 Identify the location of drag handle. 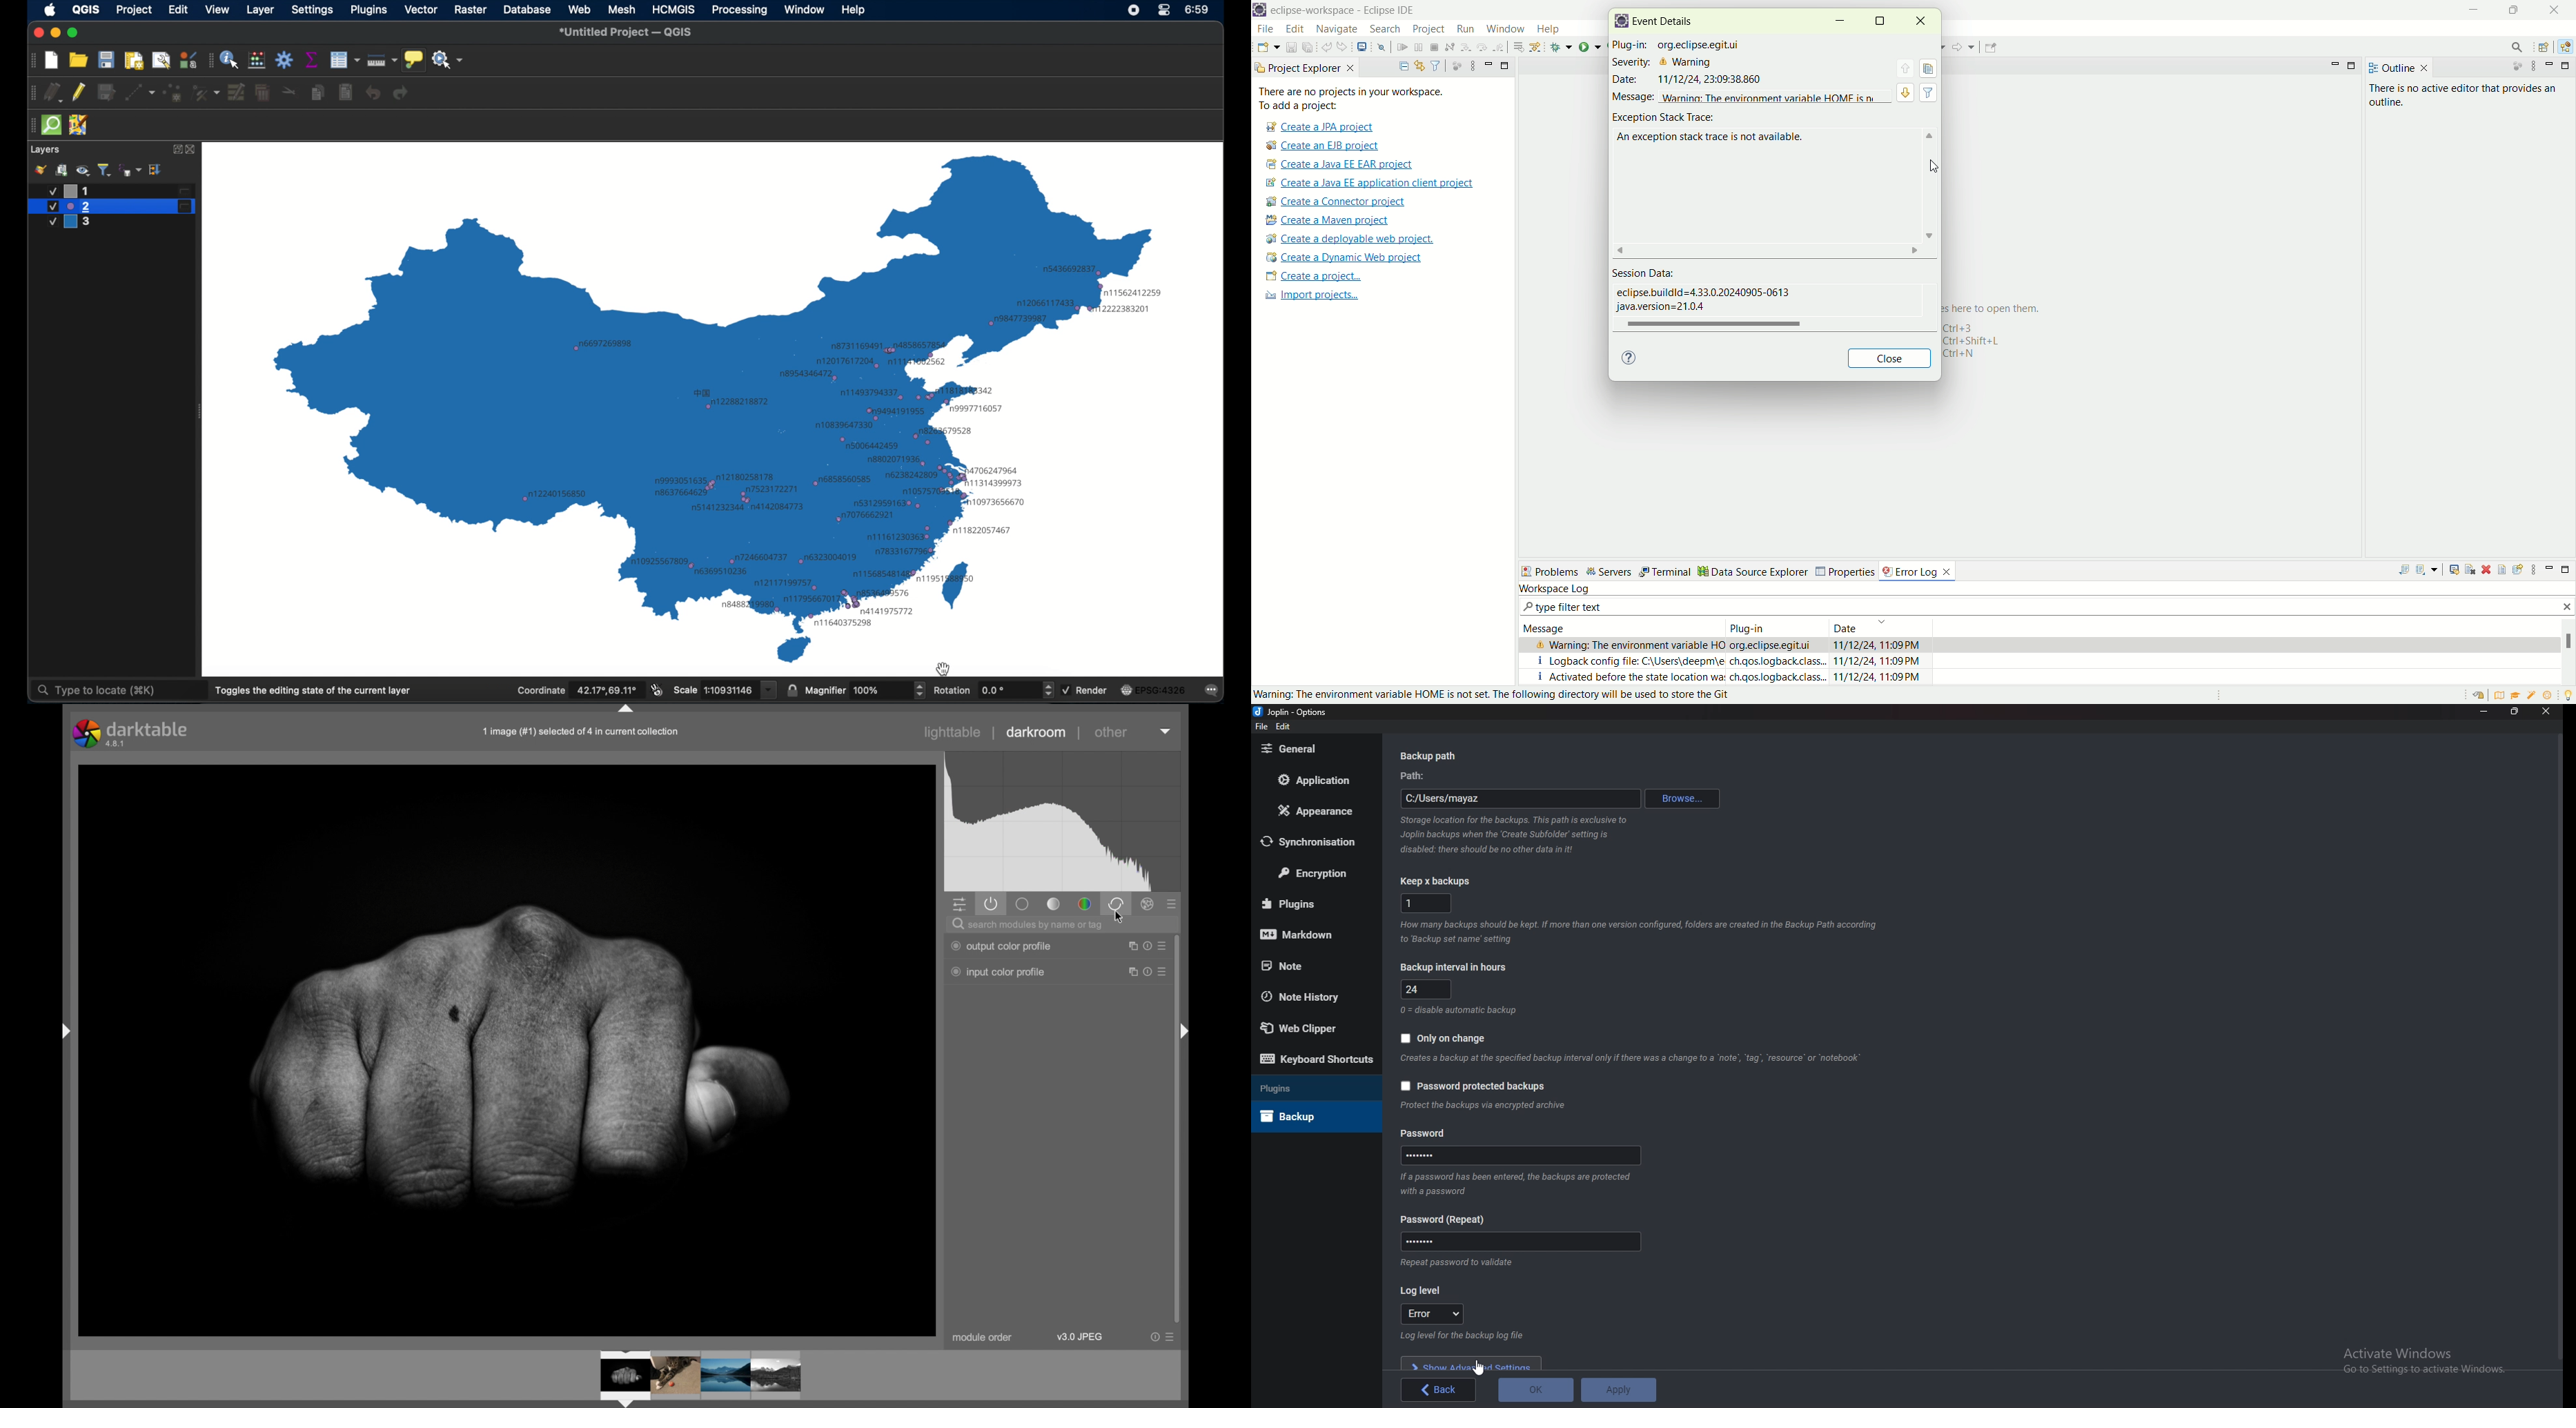
(31, 60).